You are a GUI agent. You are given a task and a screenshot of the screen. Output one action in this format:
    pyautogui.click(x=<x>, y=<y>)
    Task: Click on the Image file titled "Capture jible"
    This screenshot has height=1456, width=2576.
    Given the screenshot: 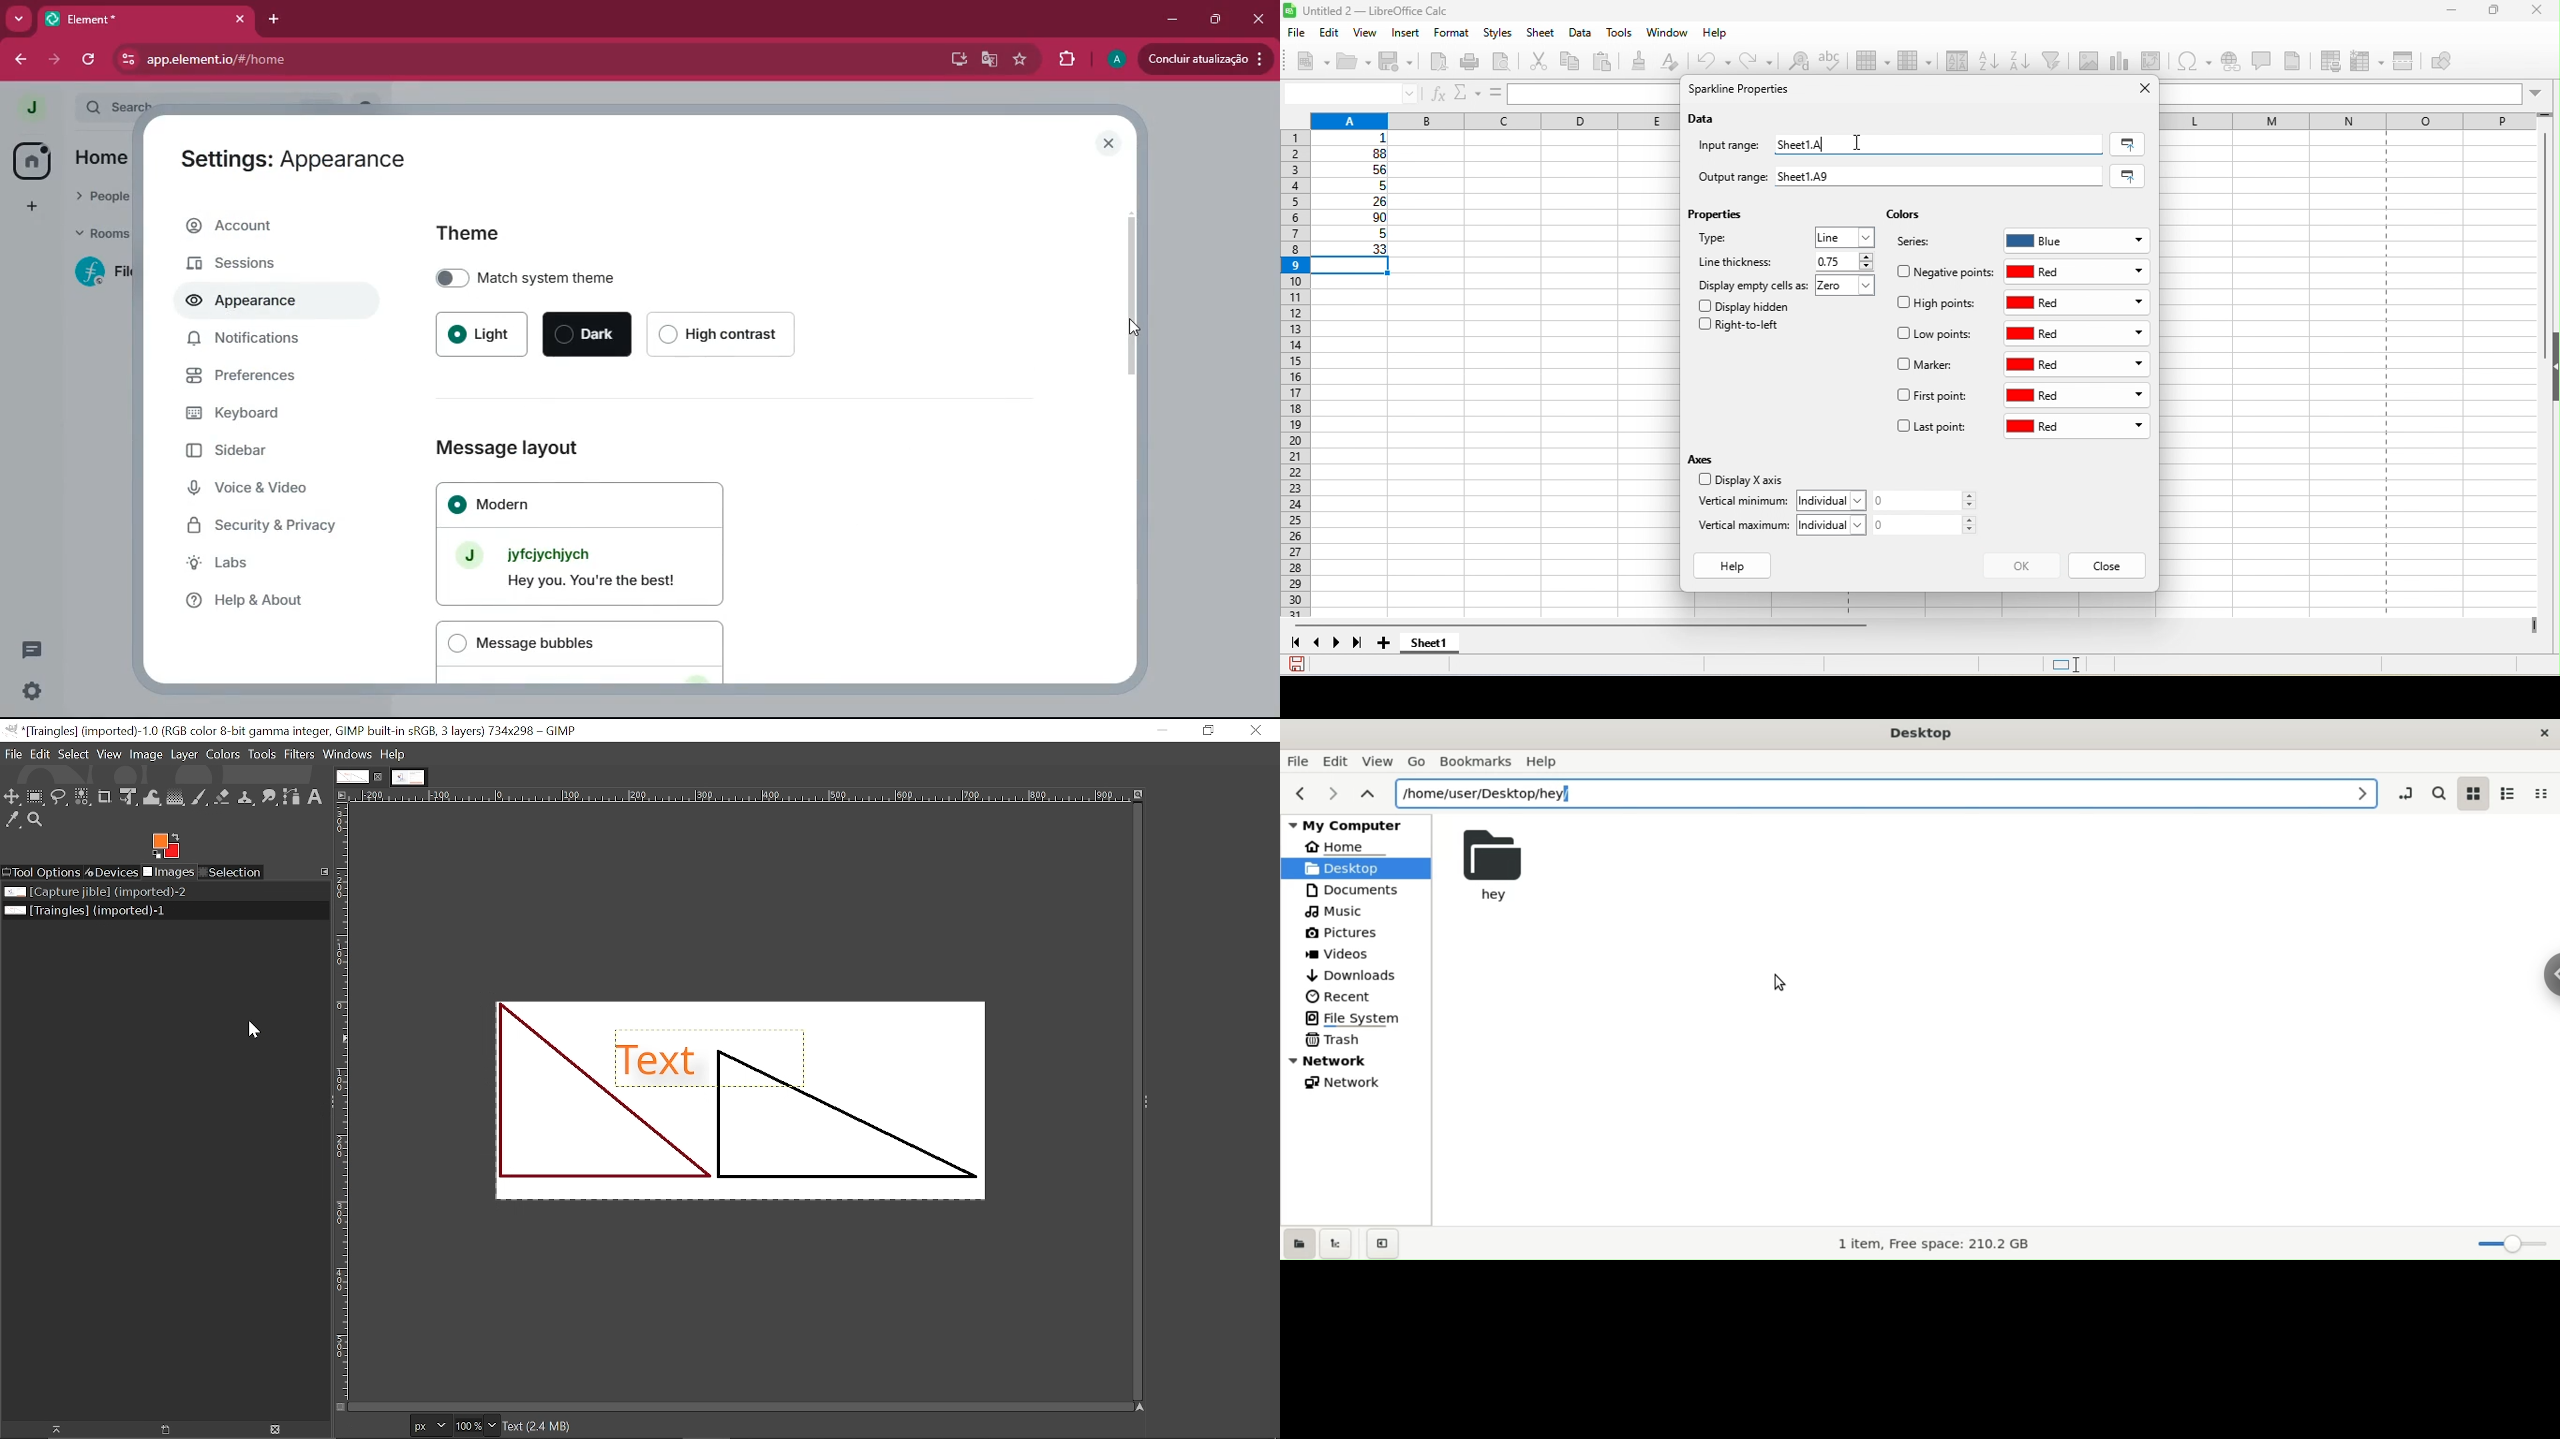 What is the action you would take?
    pyautogui.click(x=93, y=893)
    